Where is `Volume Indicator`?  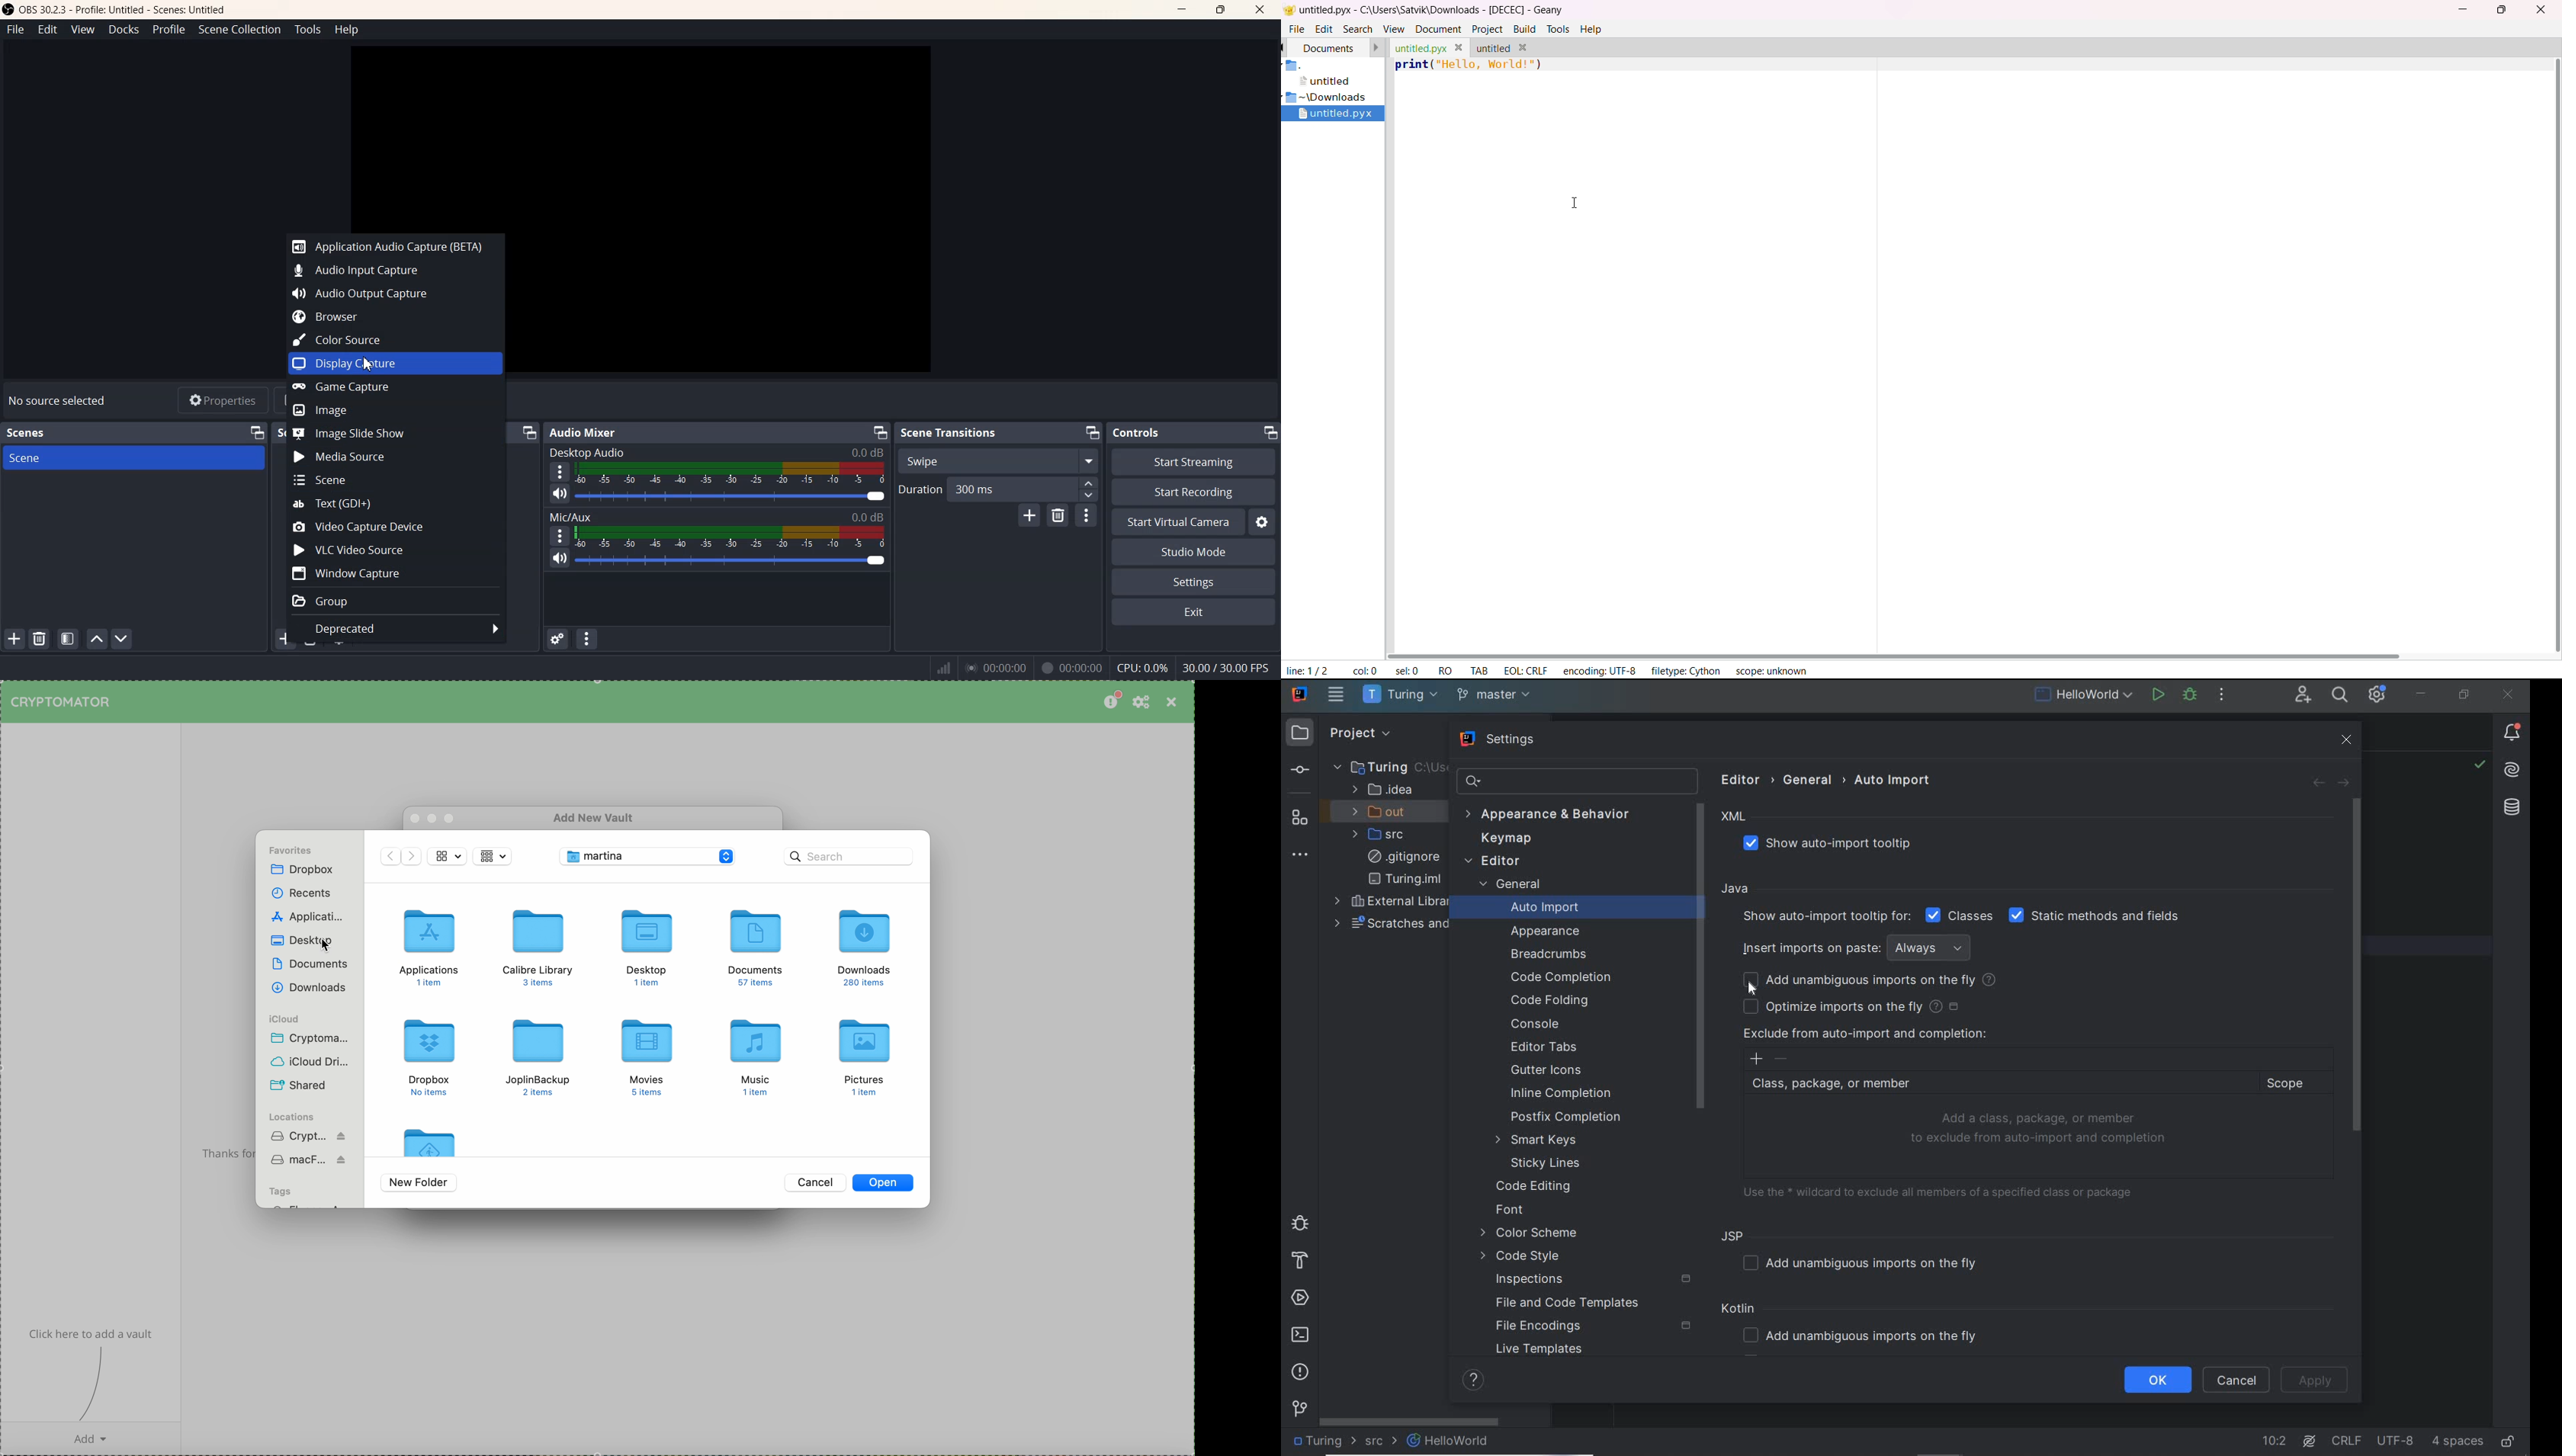
Volume Indicator is located at coordinates (731, 473).